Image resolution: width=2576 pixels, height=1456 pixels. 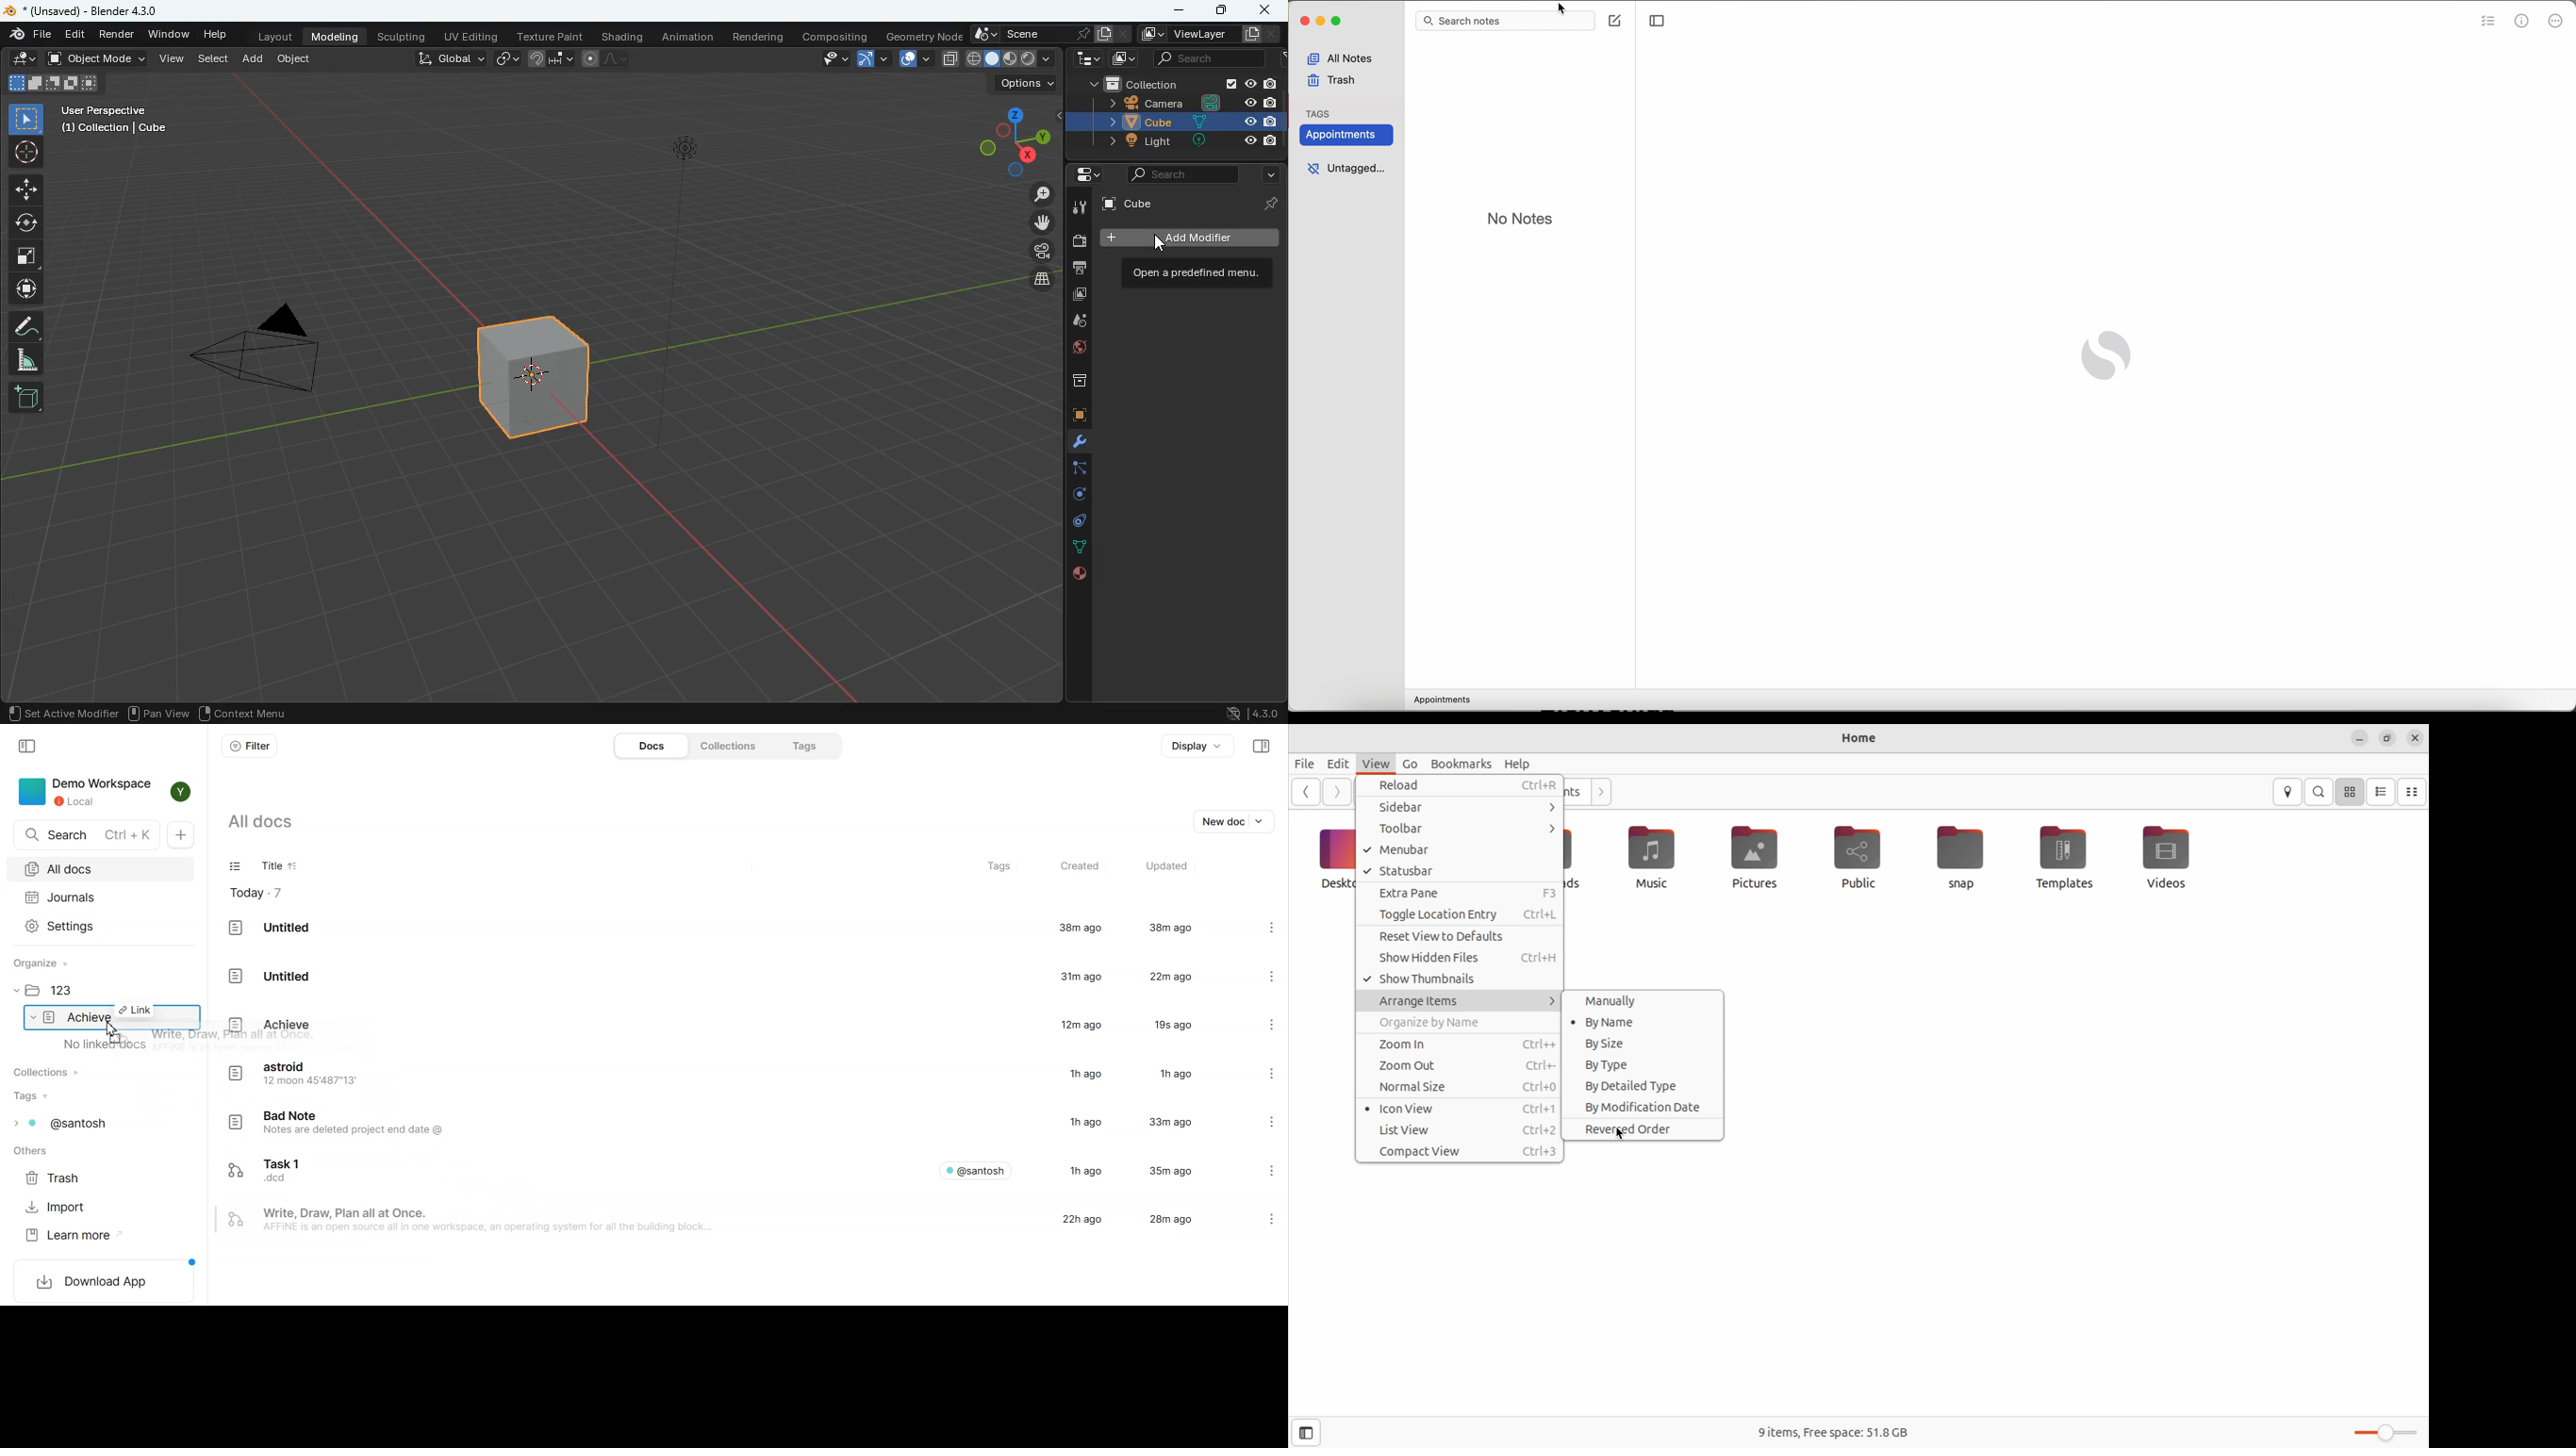 What do you see at coordinates (1577, 858) in the screenshot?
I see `Downloads` at bounding box center [1577, 858].